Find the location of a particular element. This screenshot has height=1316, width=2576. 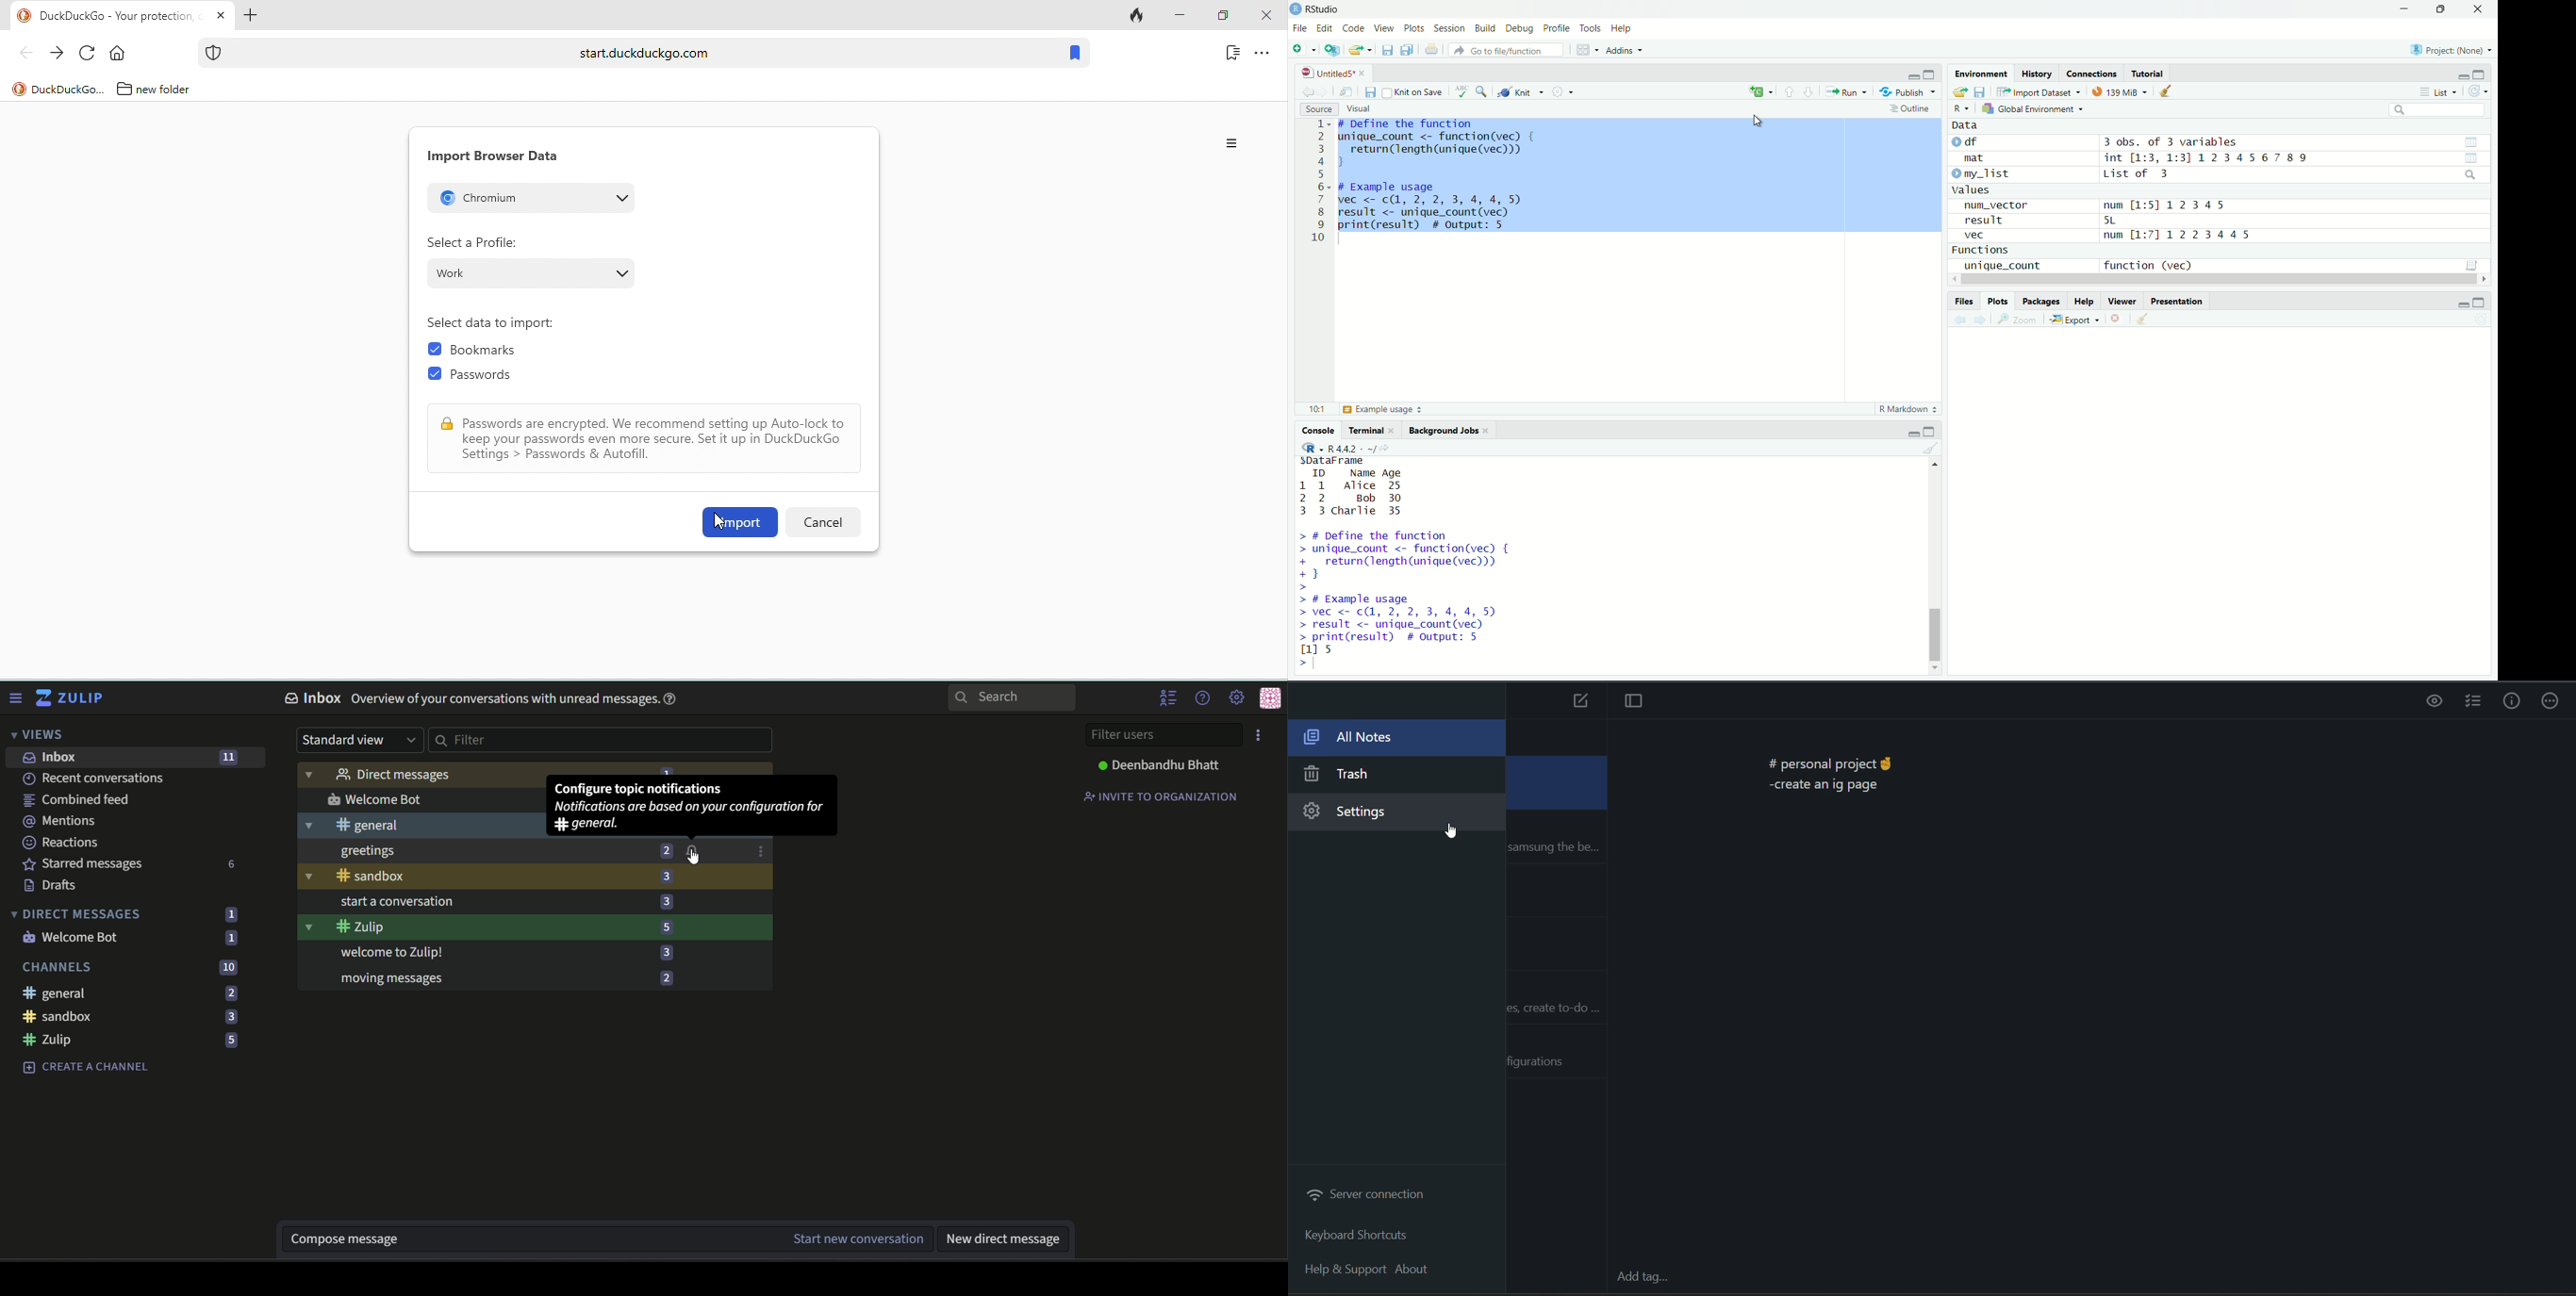

untitled5 is located at coordinates (1330, 72).